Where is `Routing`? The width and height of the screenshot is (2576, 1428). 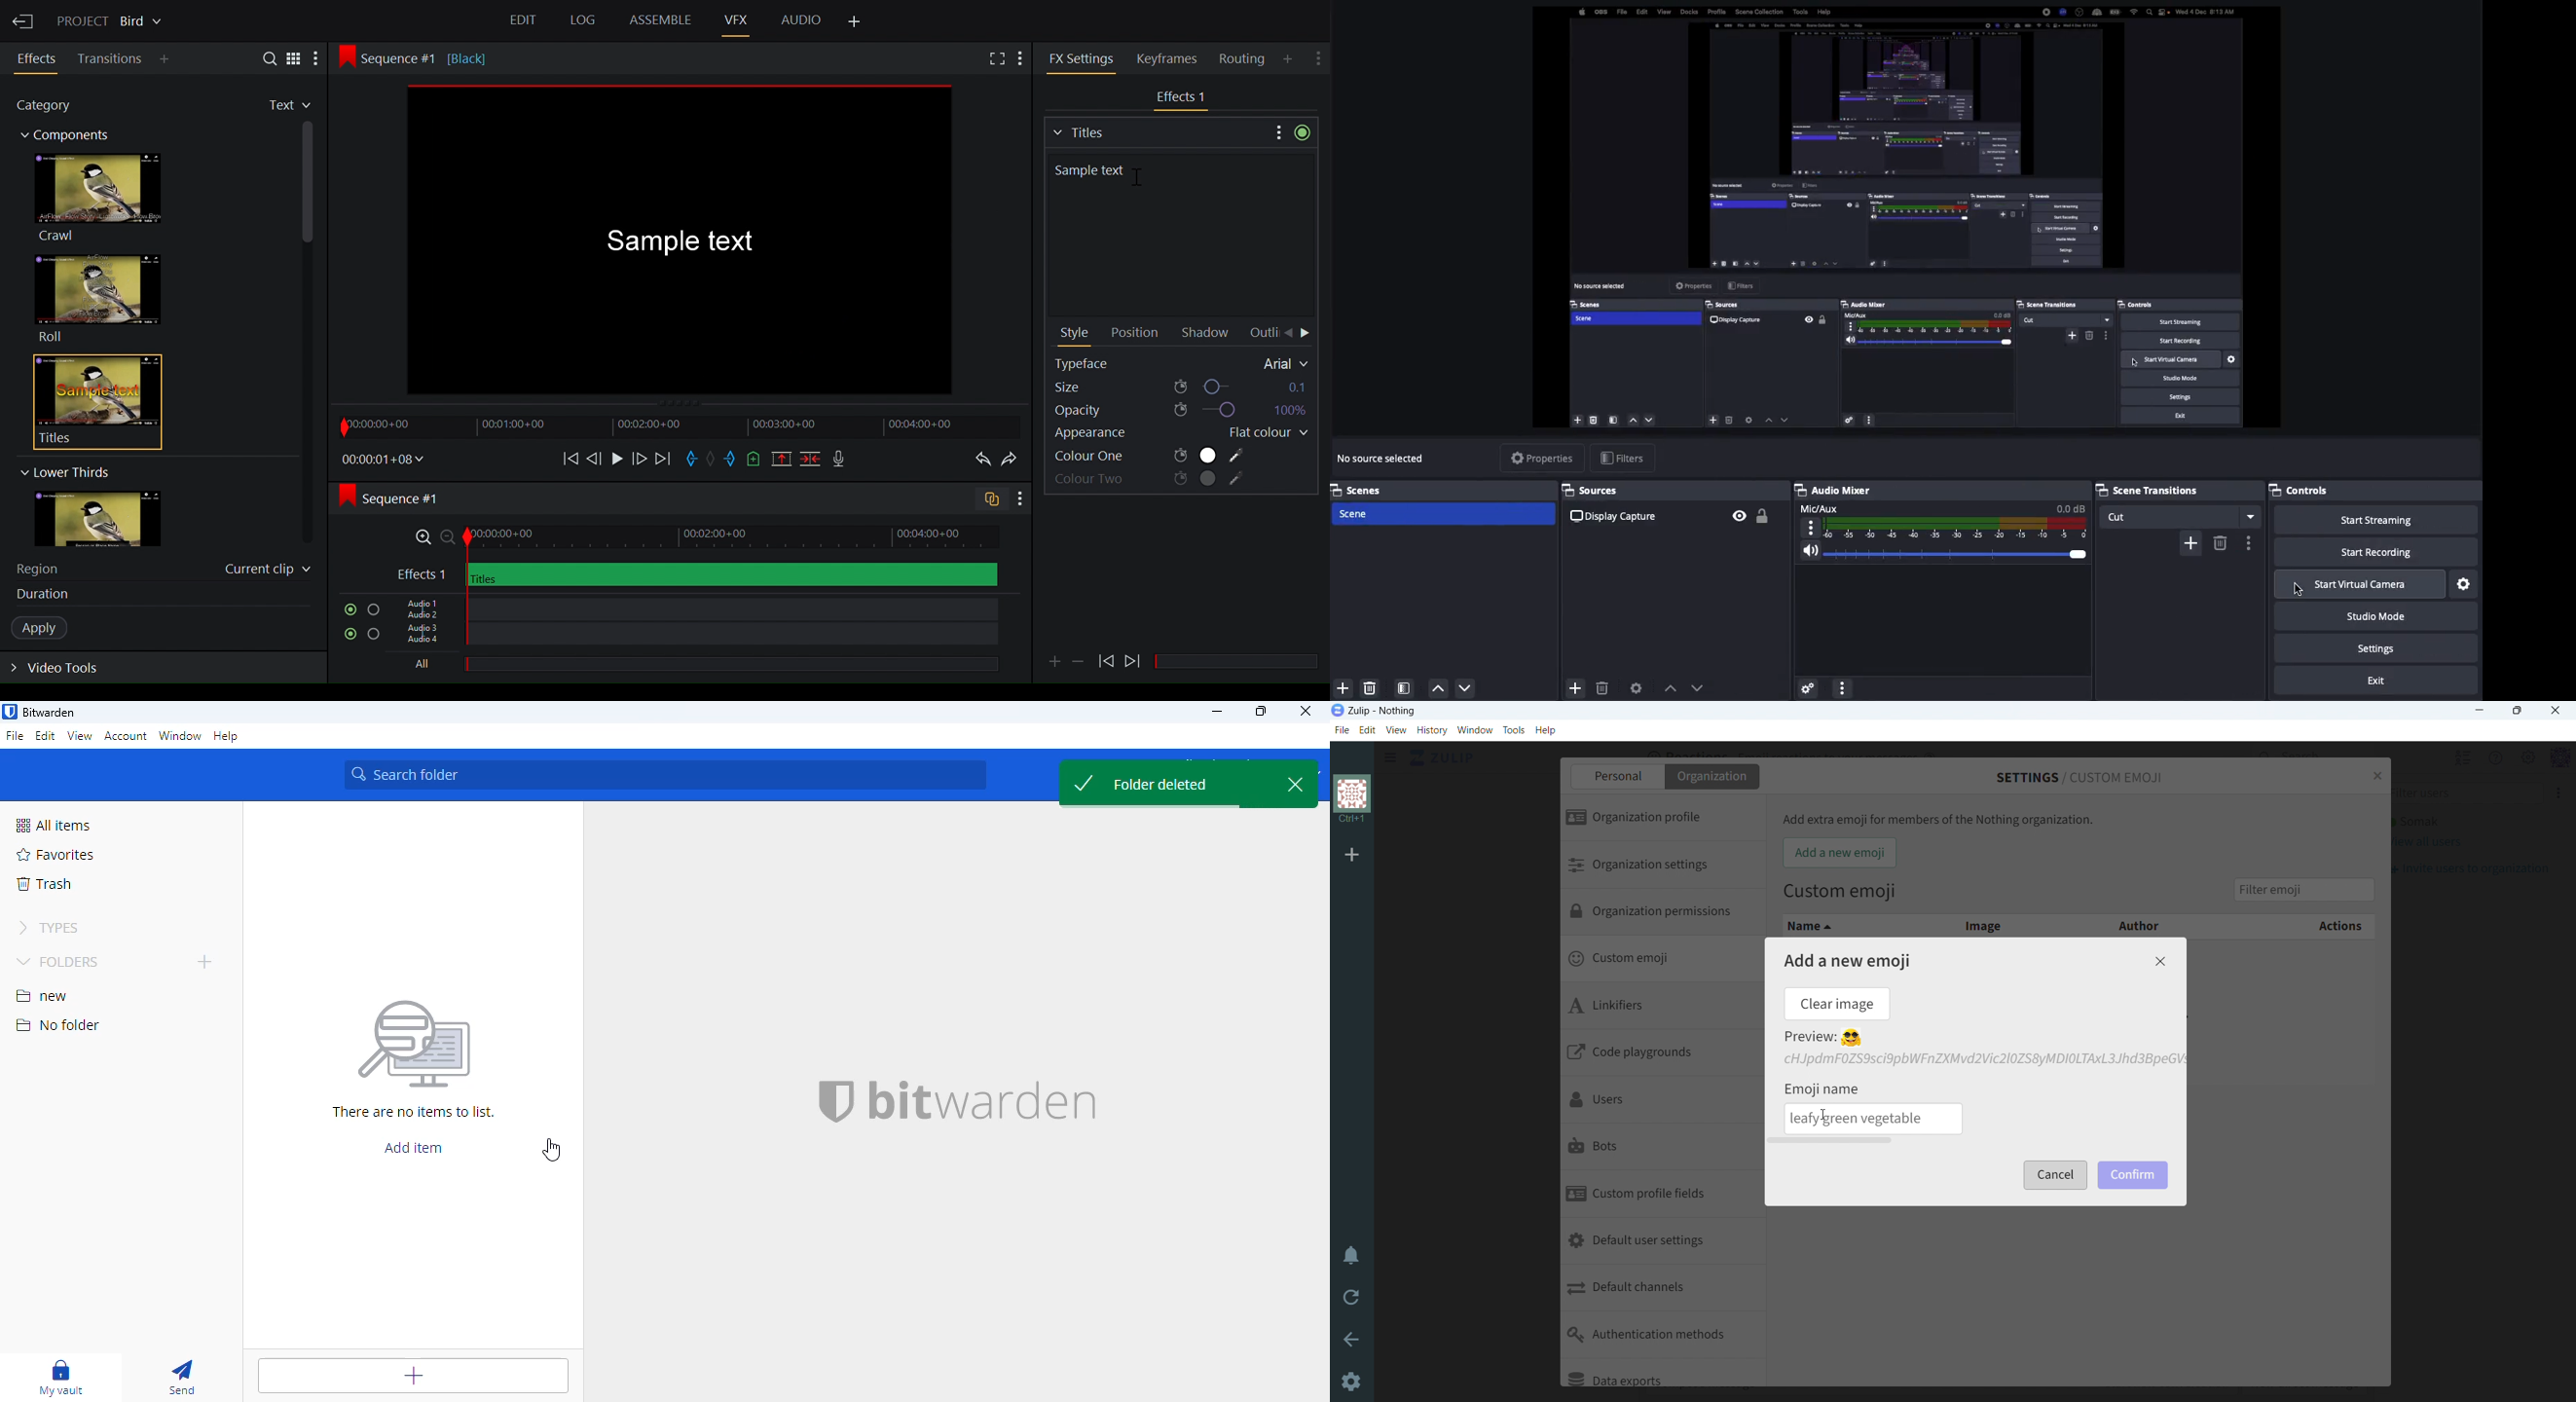
Routing is located at coordinates (1244, 59).